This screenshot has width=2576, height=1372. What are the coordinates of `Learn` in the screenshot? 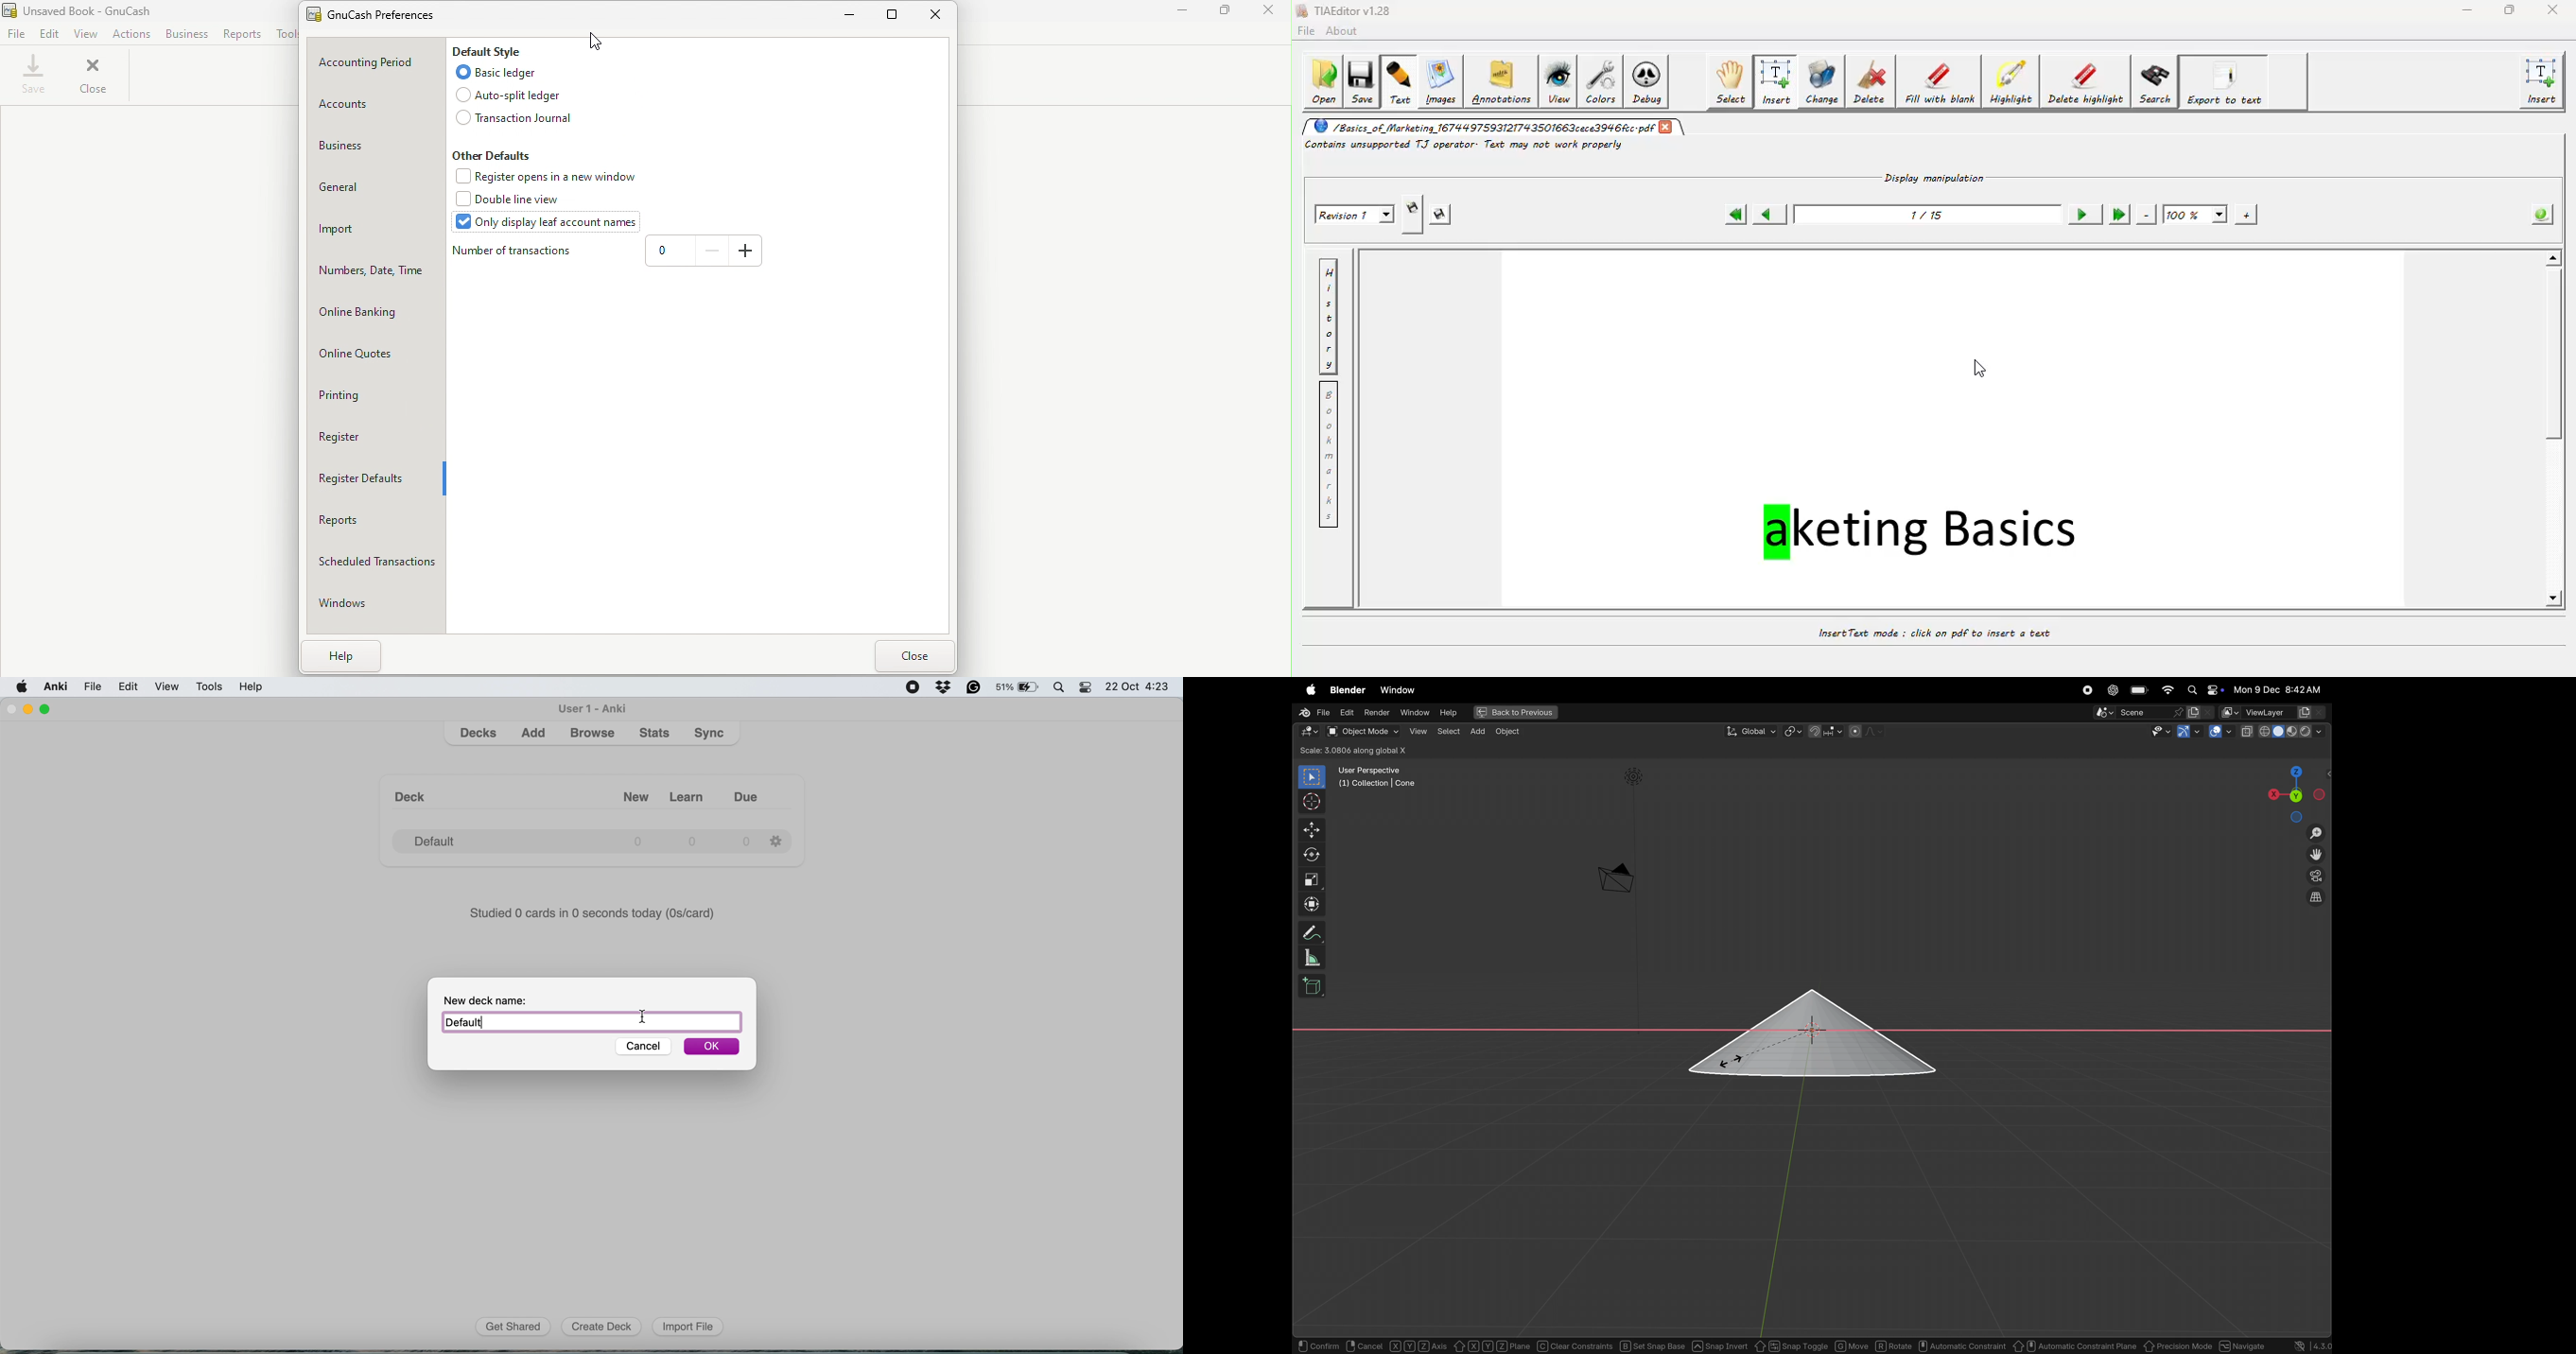 It's located at (689, 793).